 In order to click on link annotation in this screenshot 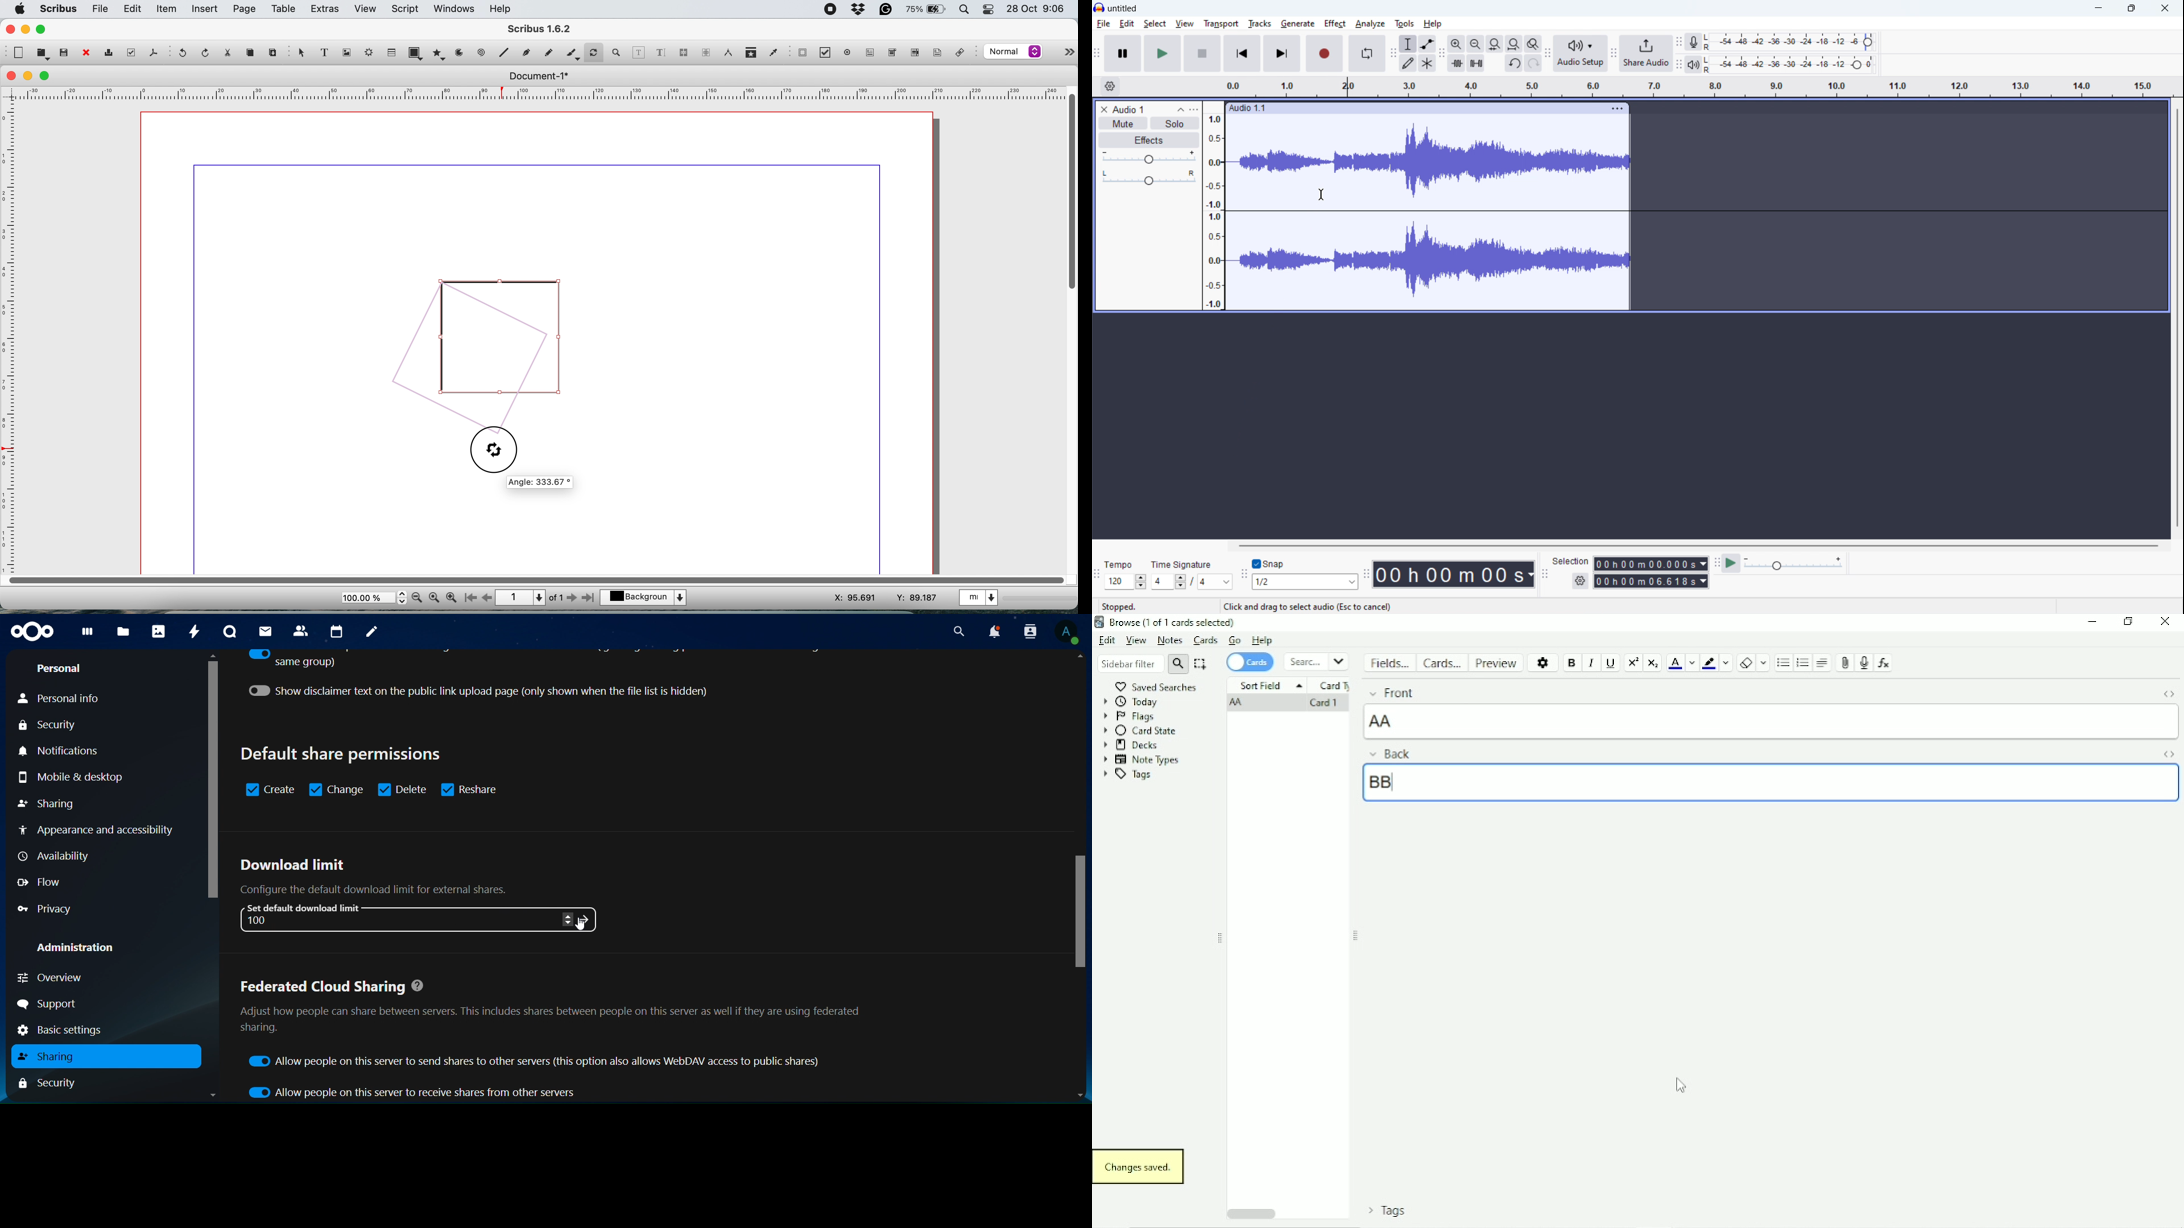, I will do `click(963, 52)`.